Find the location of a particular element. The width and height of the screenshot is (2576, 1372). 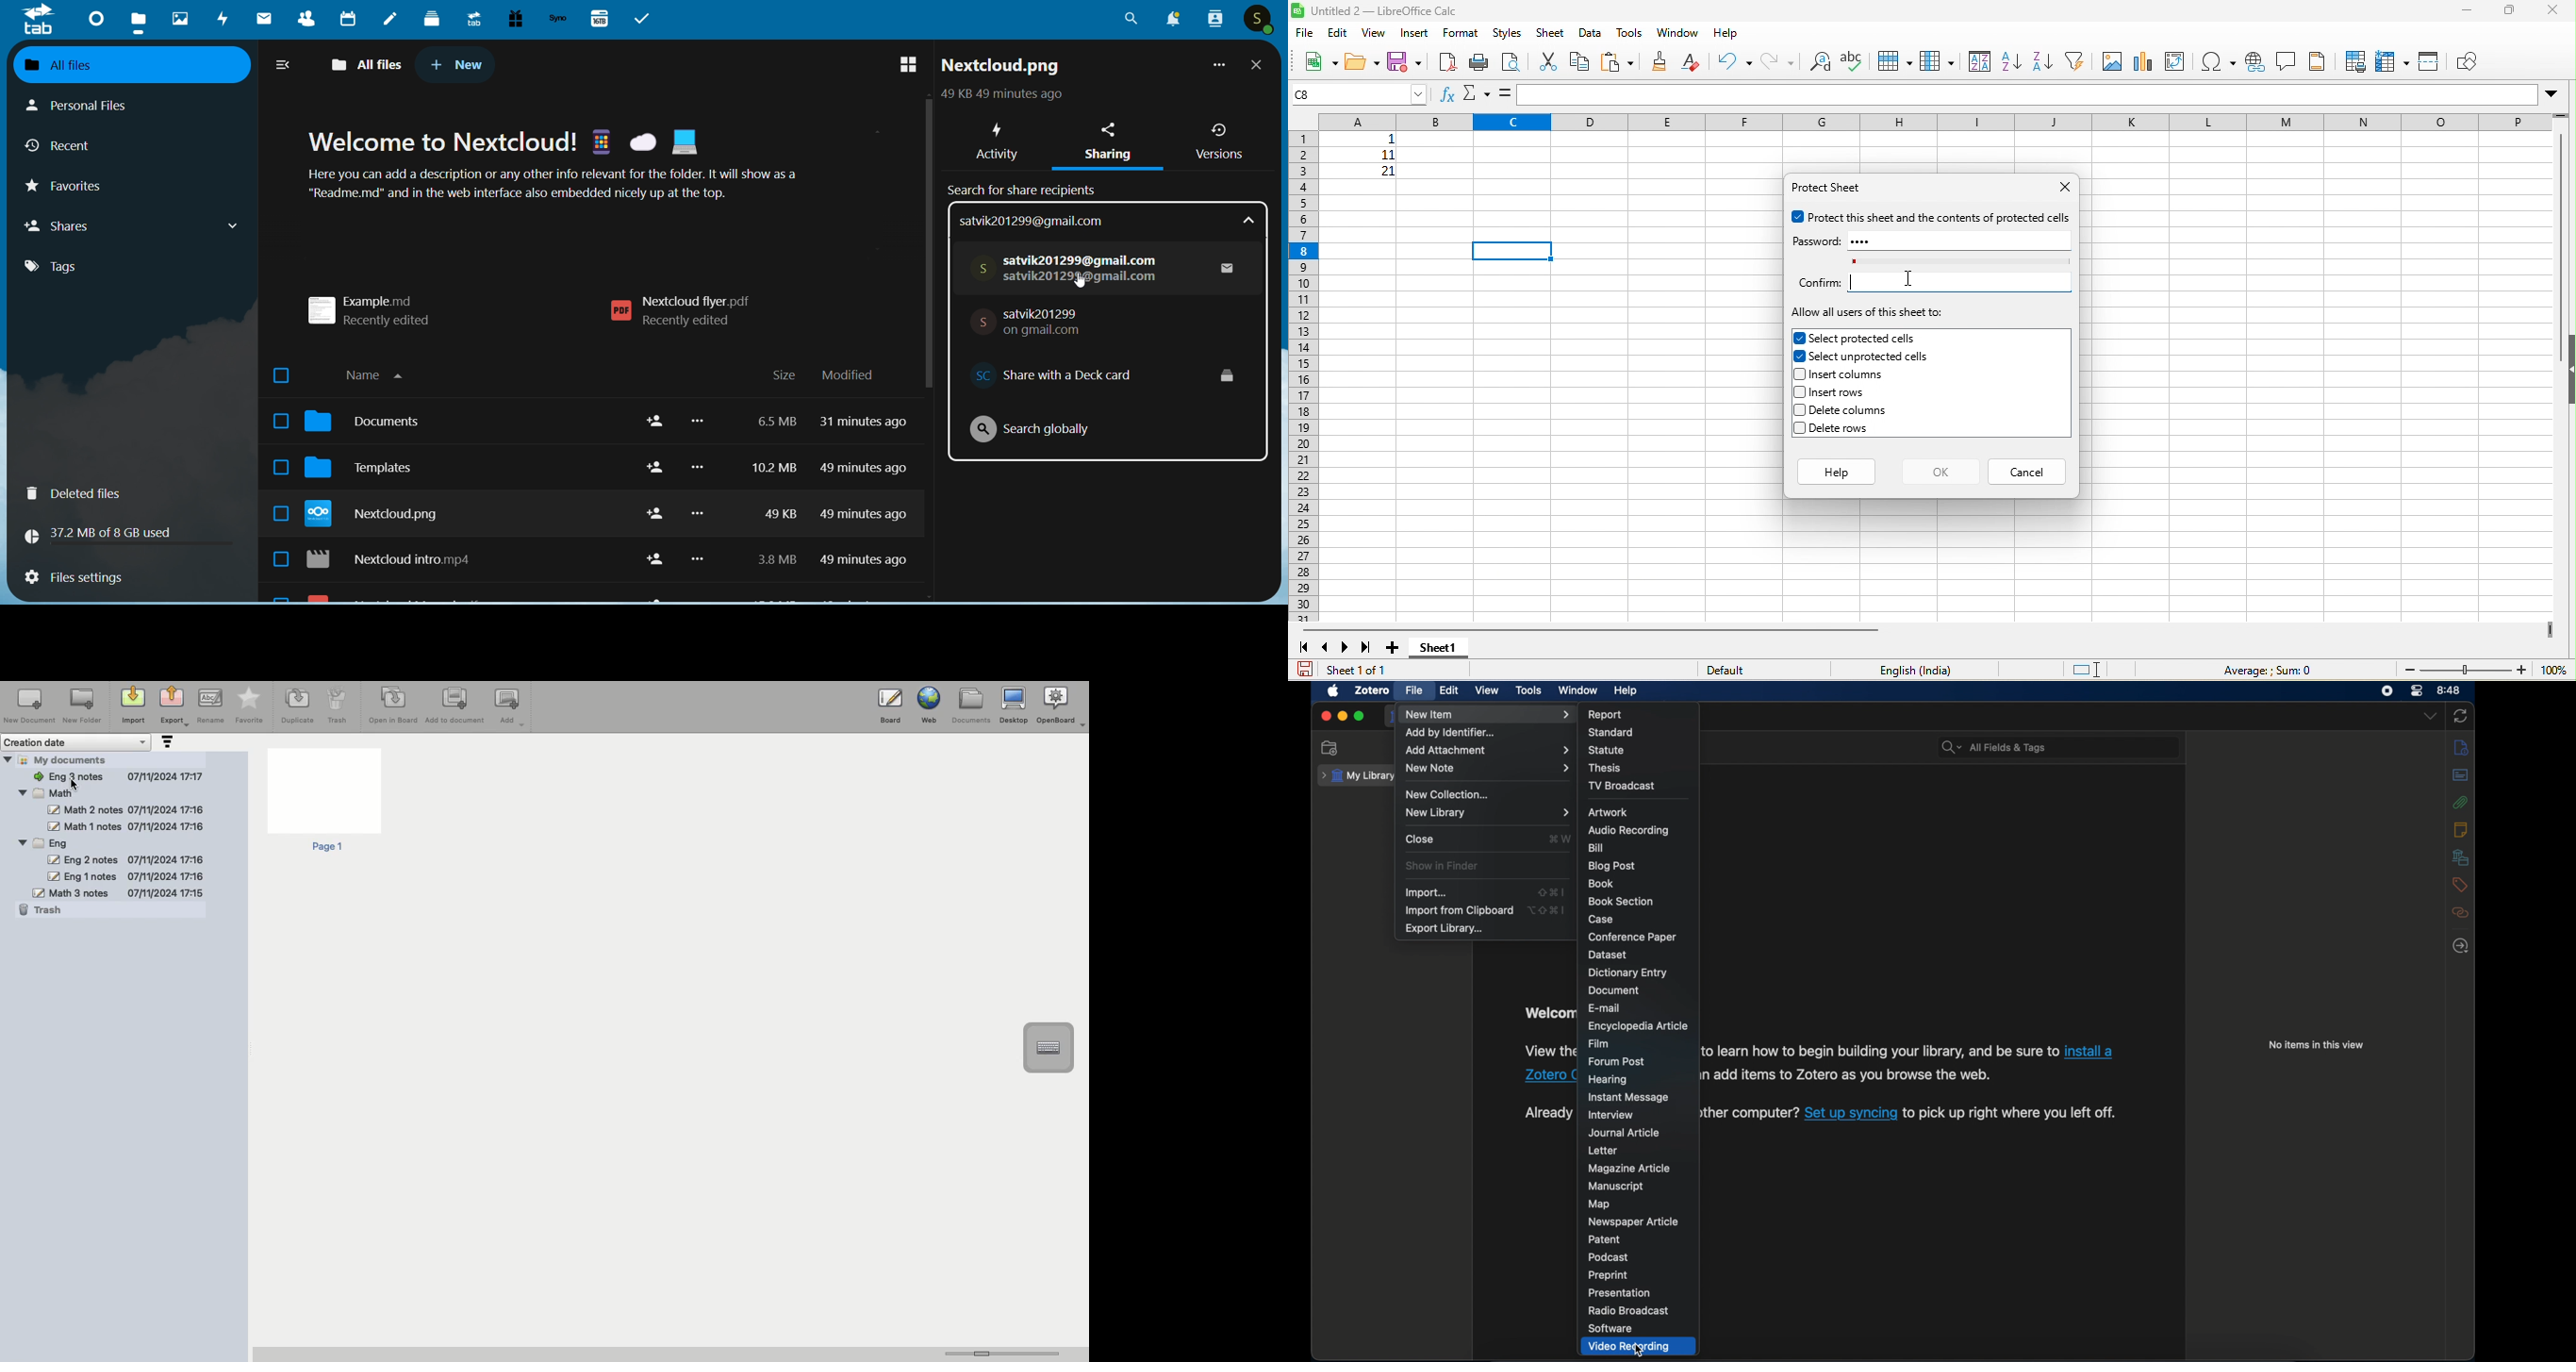

filter is located at coordinates (2073, 60).